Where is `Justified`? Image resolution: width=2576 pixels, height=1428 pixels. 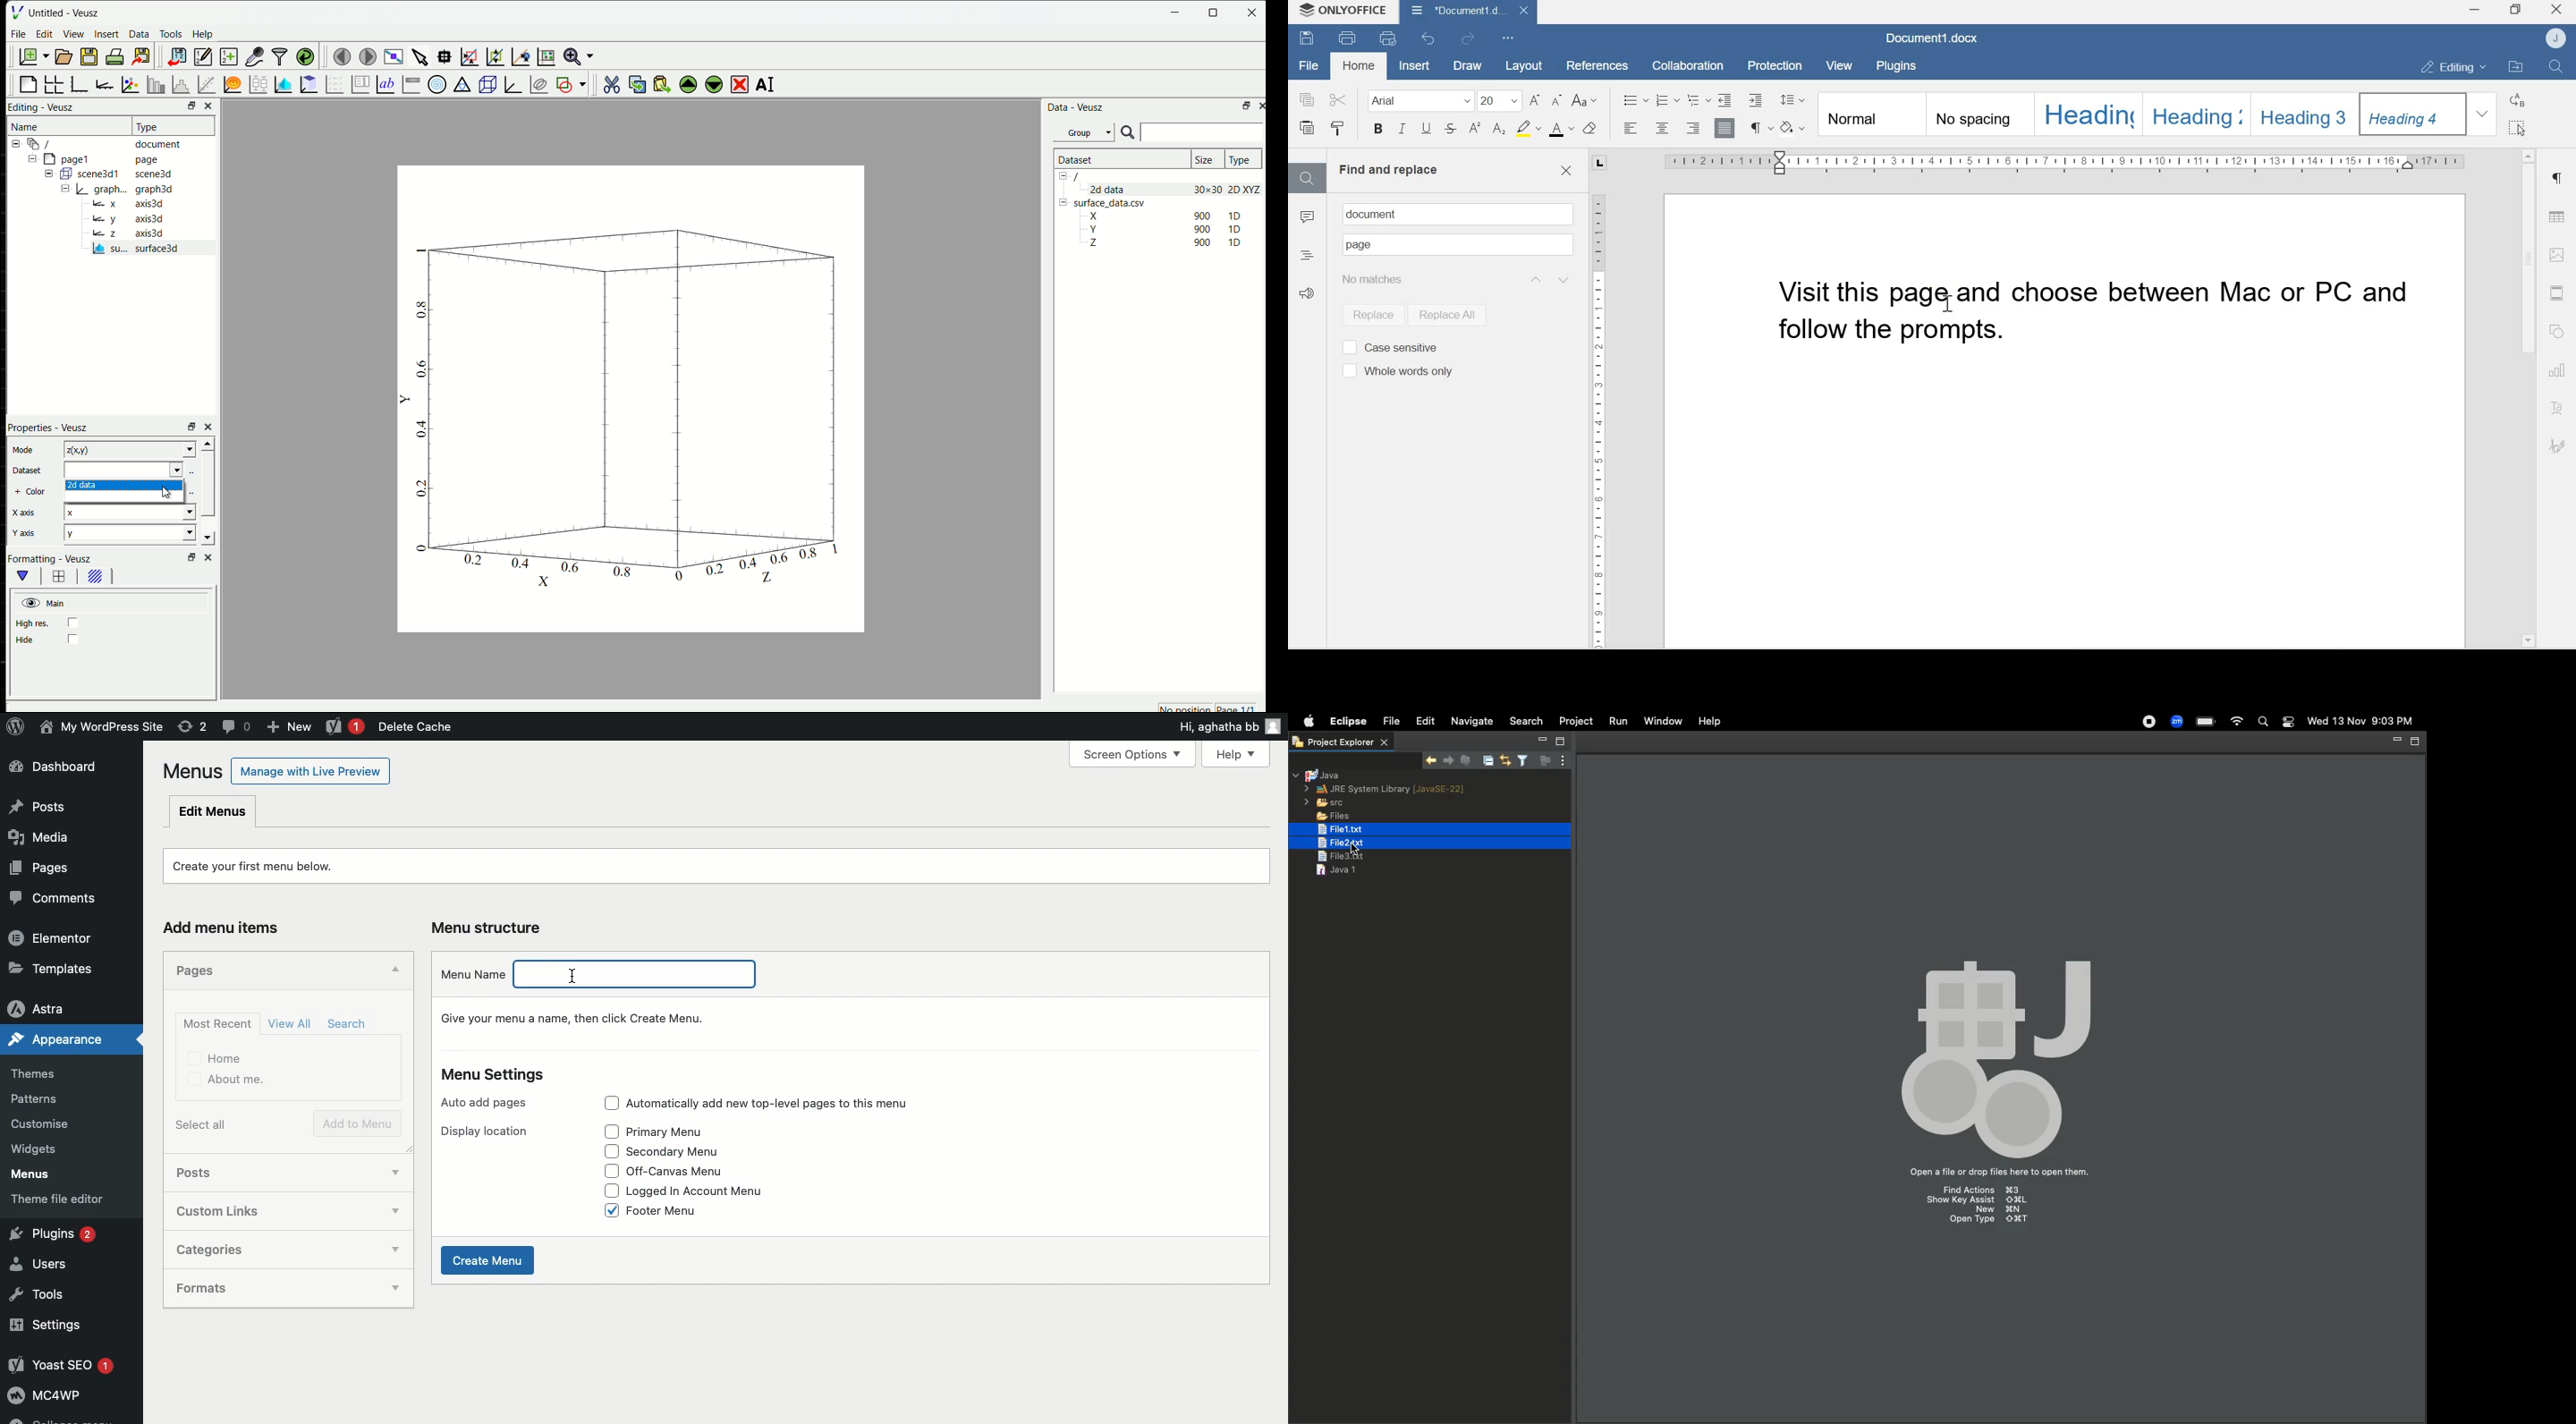 Justified is located at coordinates (1725, 127).